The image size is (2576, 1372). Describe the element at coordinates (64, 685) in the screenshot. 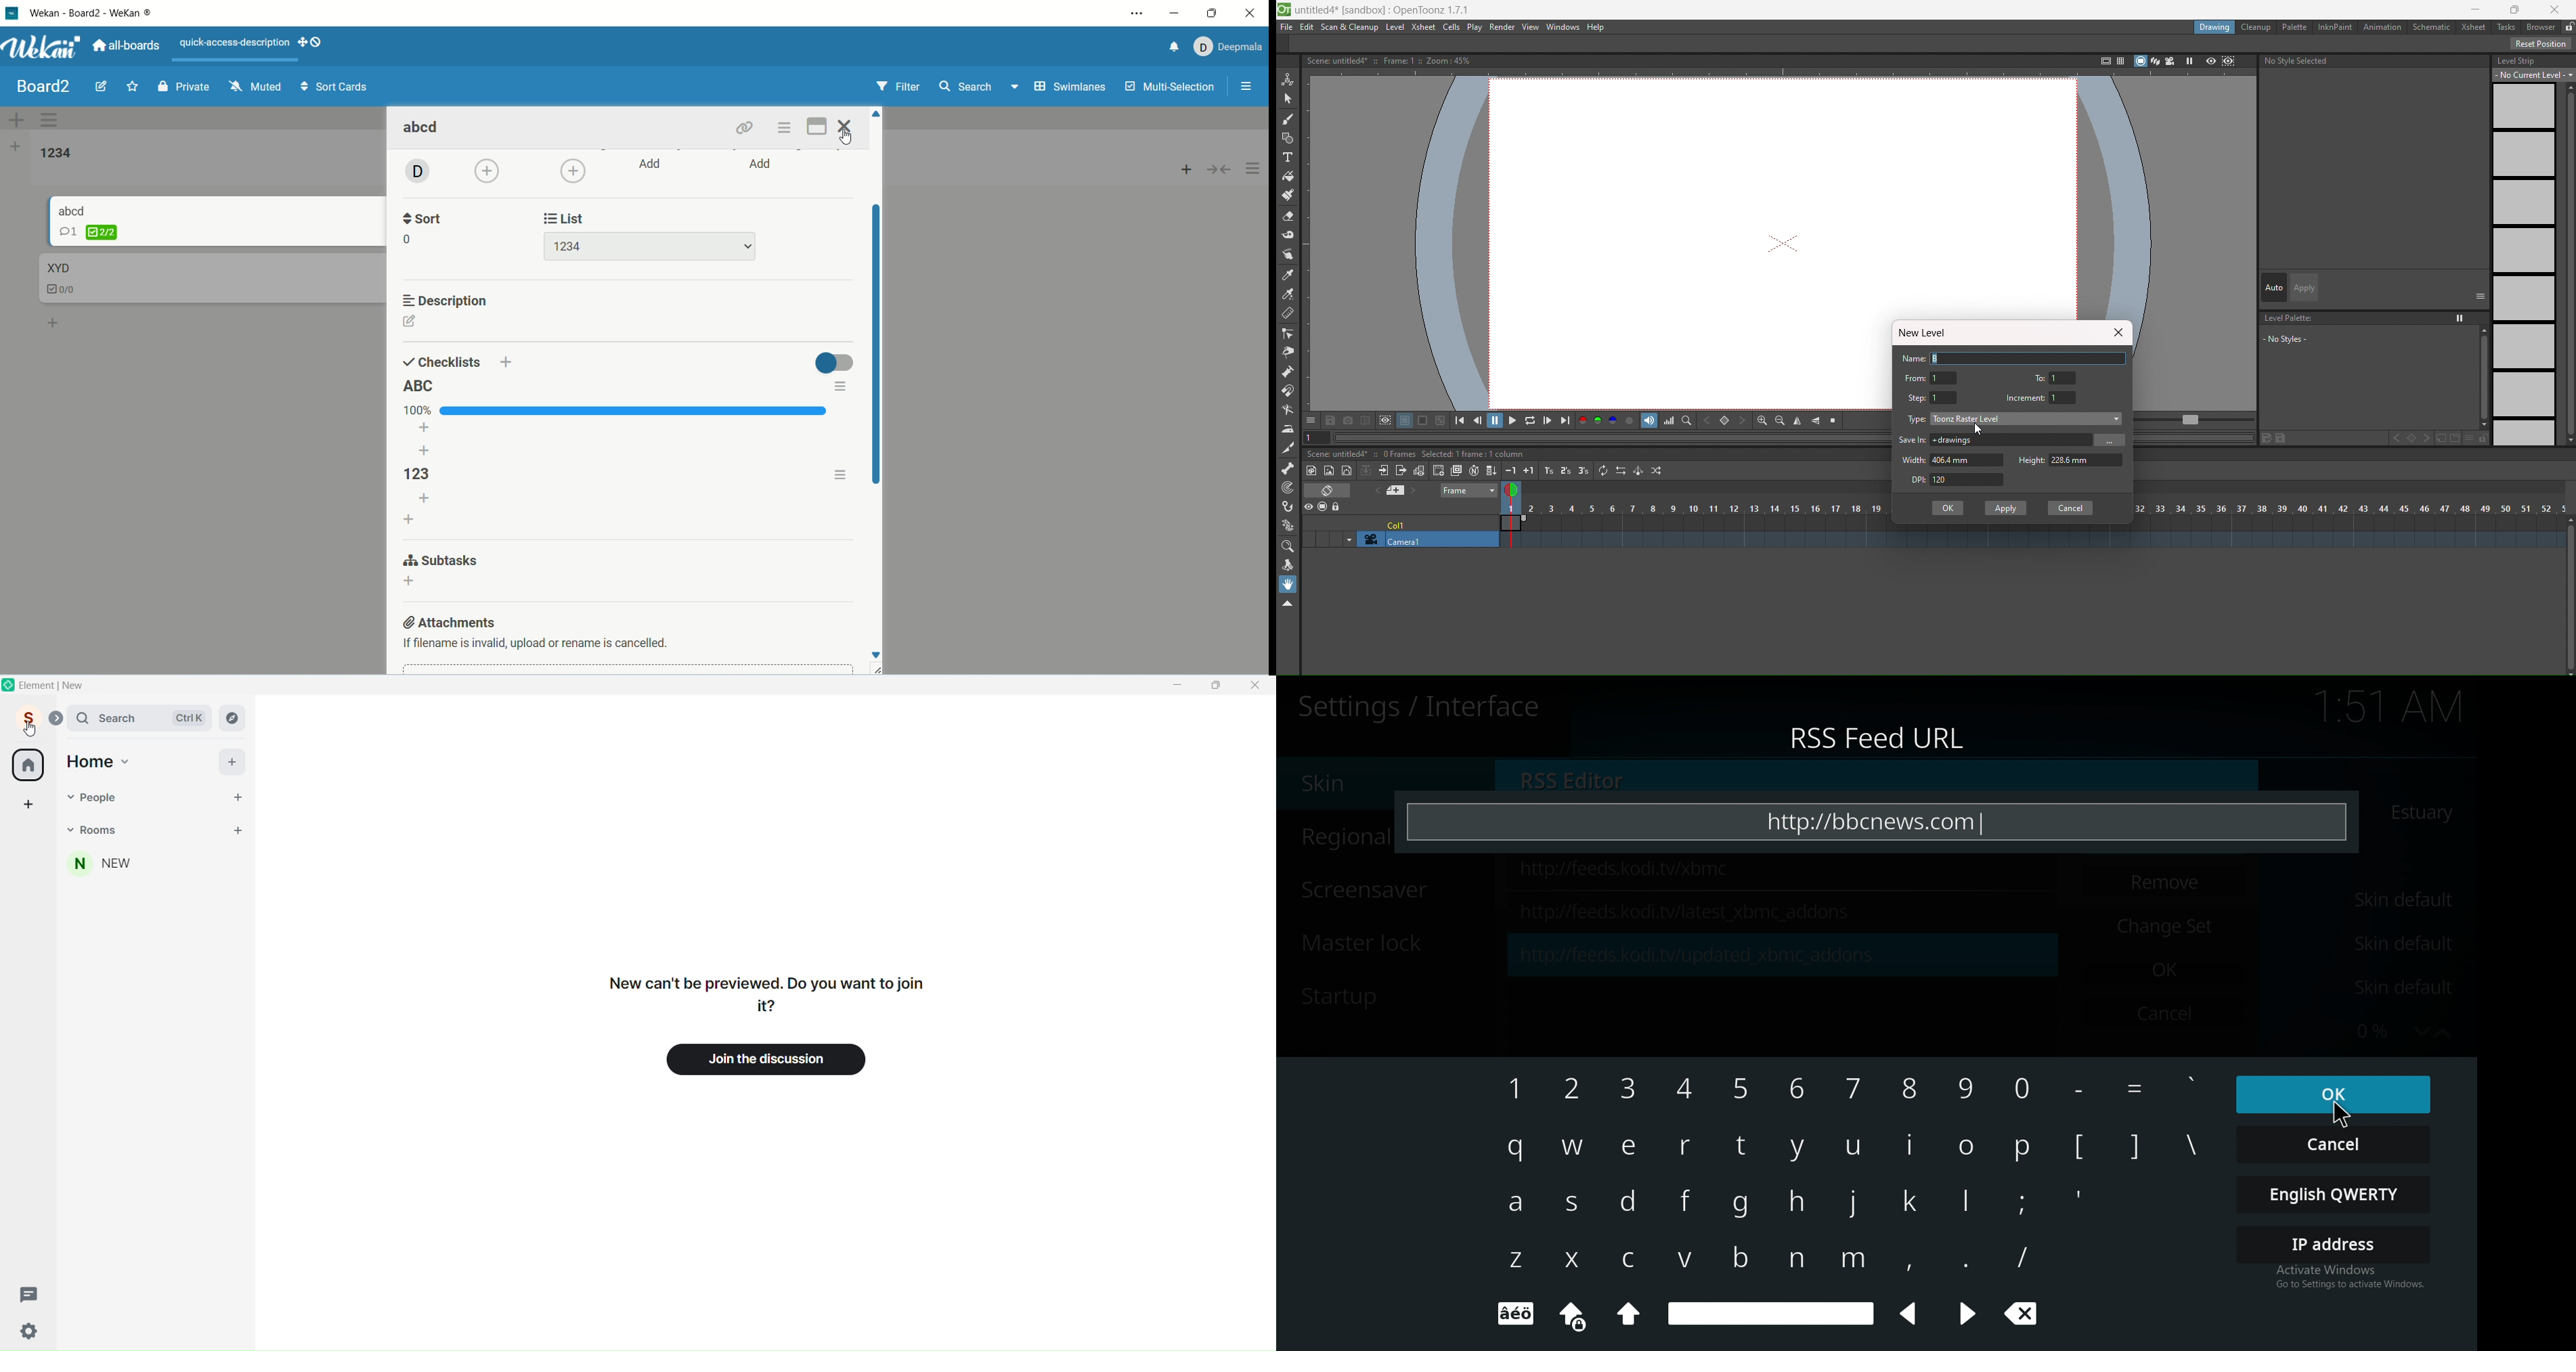

I see `Title ` at that location.